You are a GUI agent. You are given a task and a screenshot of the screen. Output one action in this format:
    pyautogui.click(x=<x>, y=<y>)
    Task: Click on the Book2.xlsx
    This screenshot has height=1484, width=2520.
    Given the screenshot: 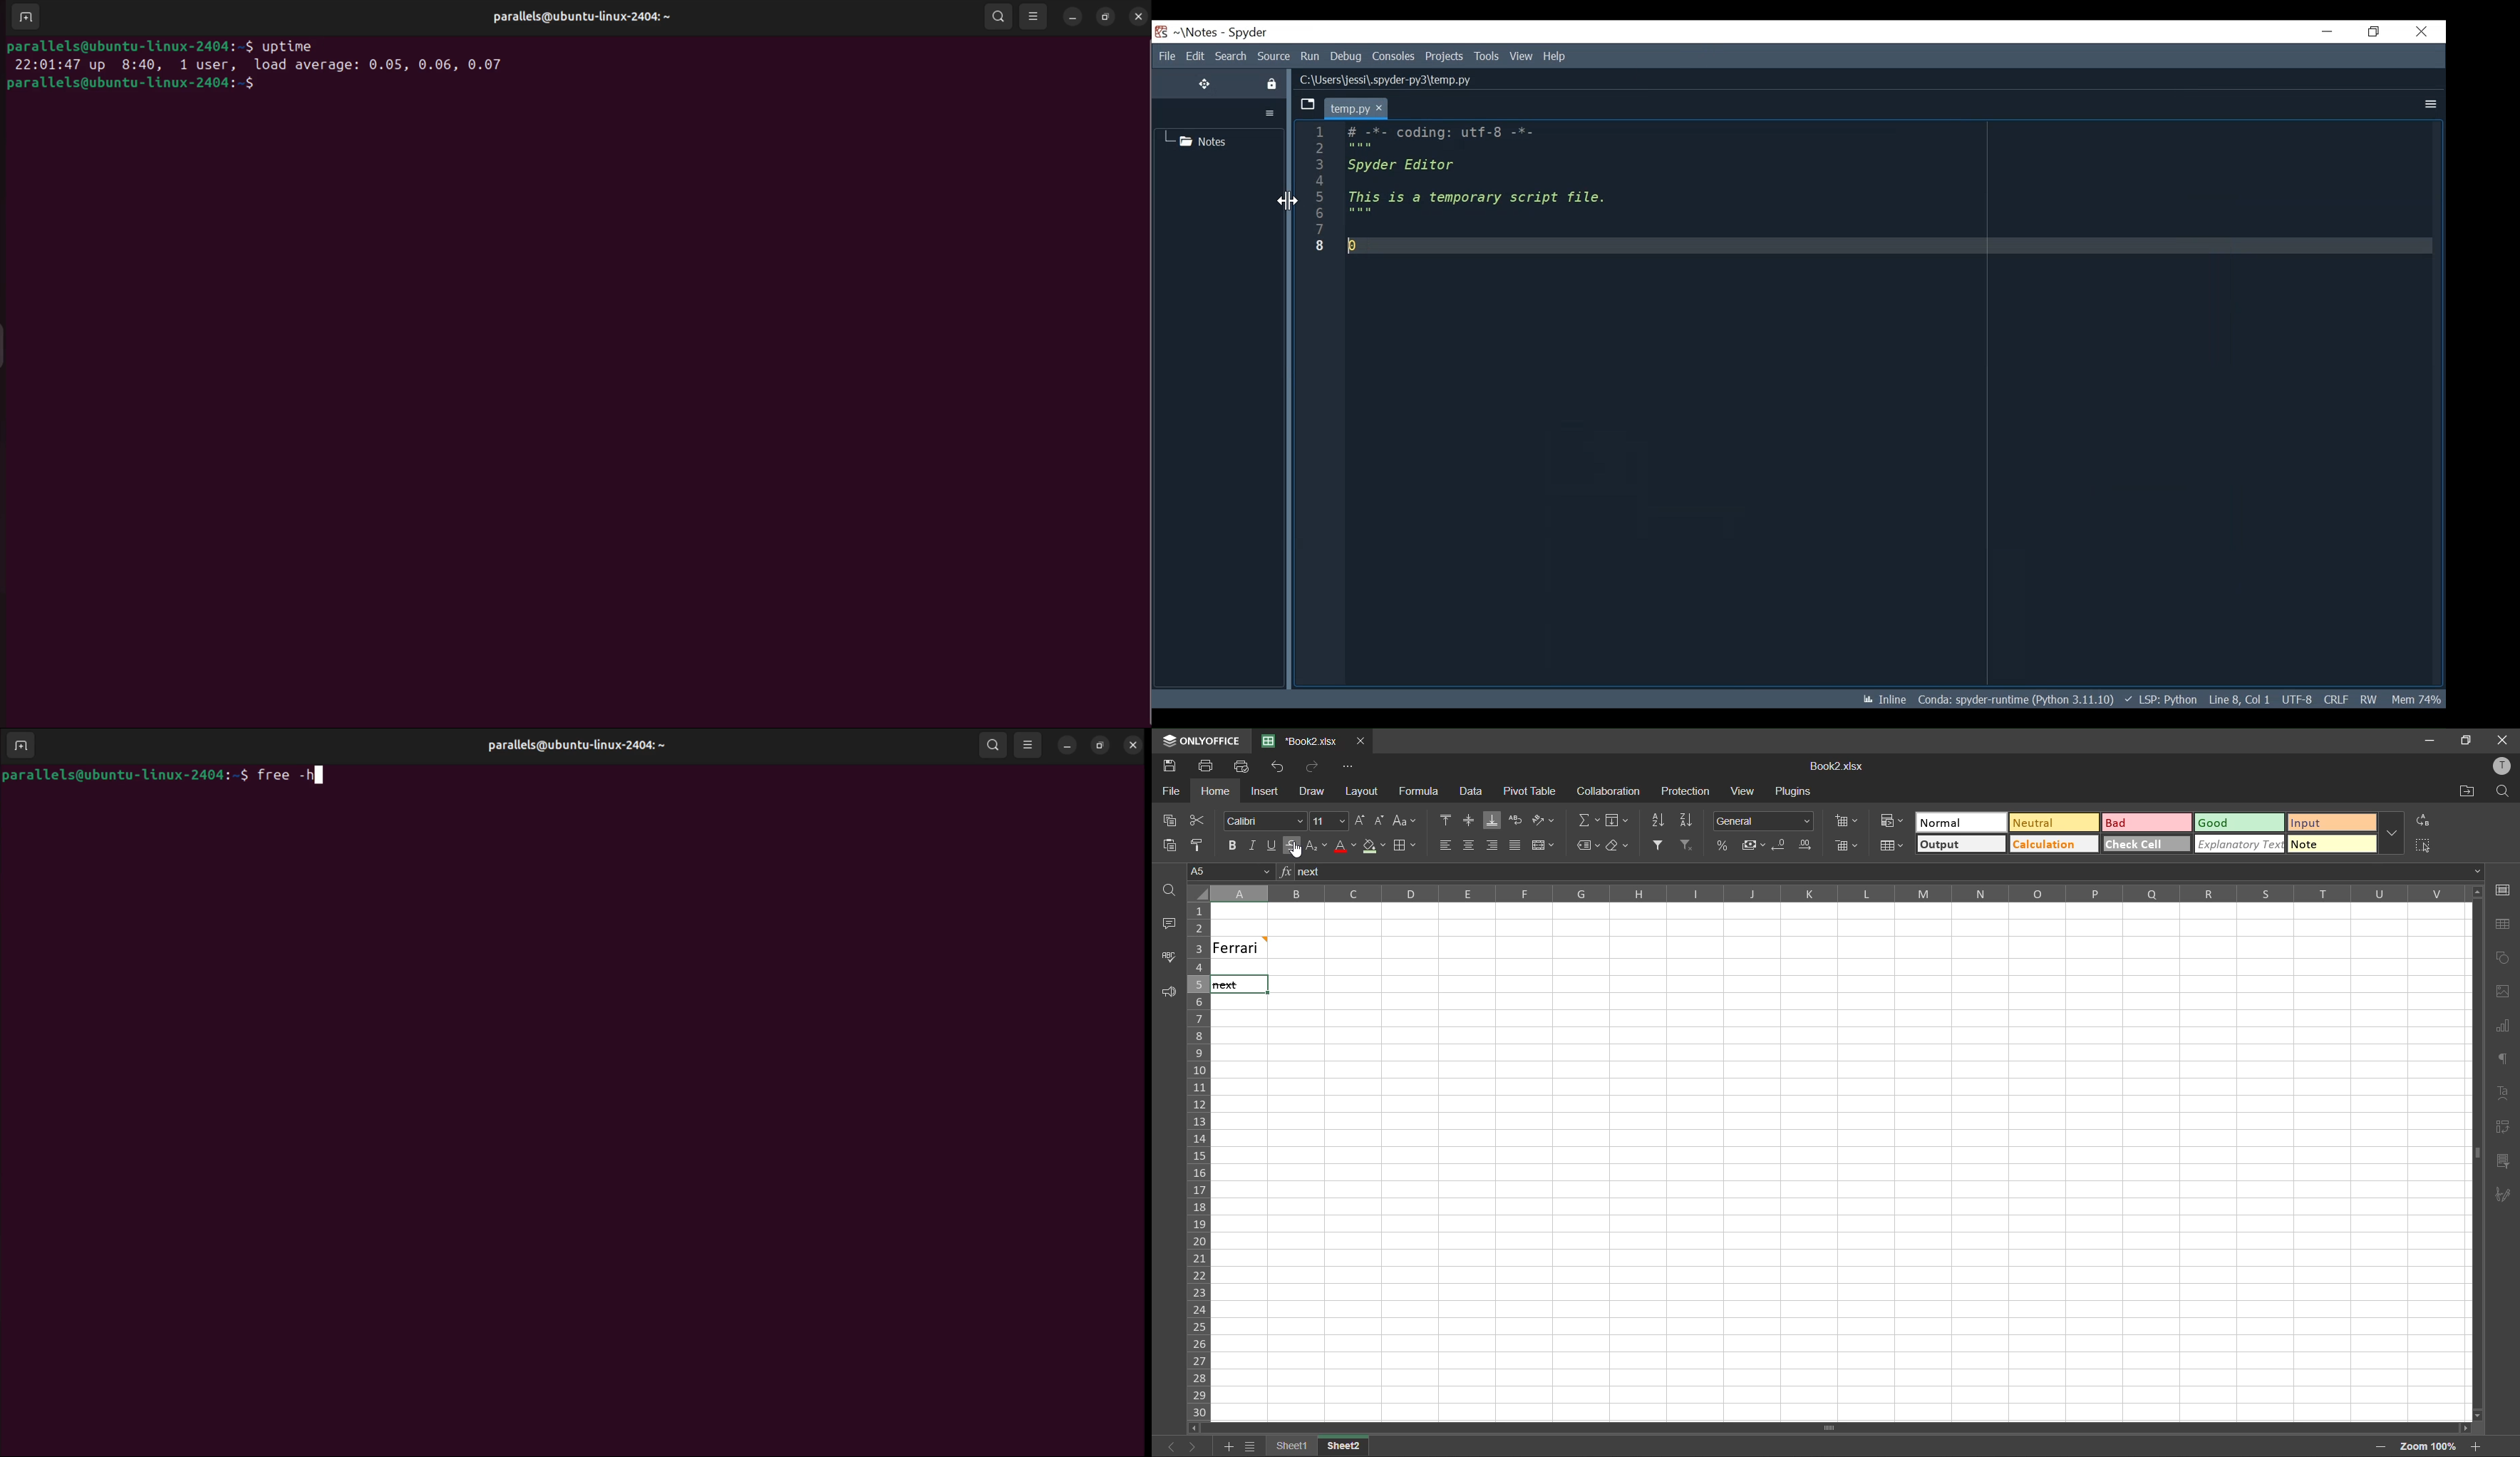 What is the action you would take?
    pyautogui.click(x=1841, y=765)
    